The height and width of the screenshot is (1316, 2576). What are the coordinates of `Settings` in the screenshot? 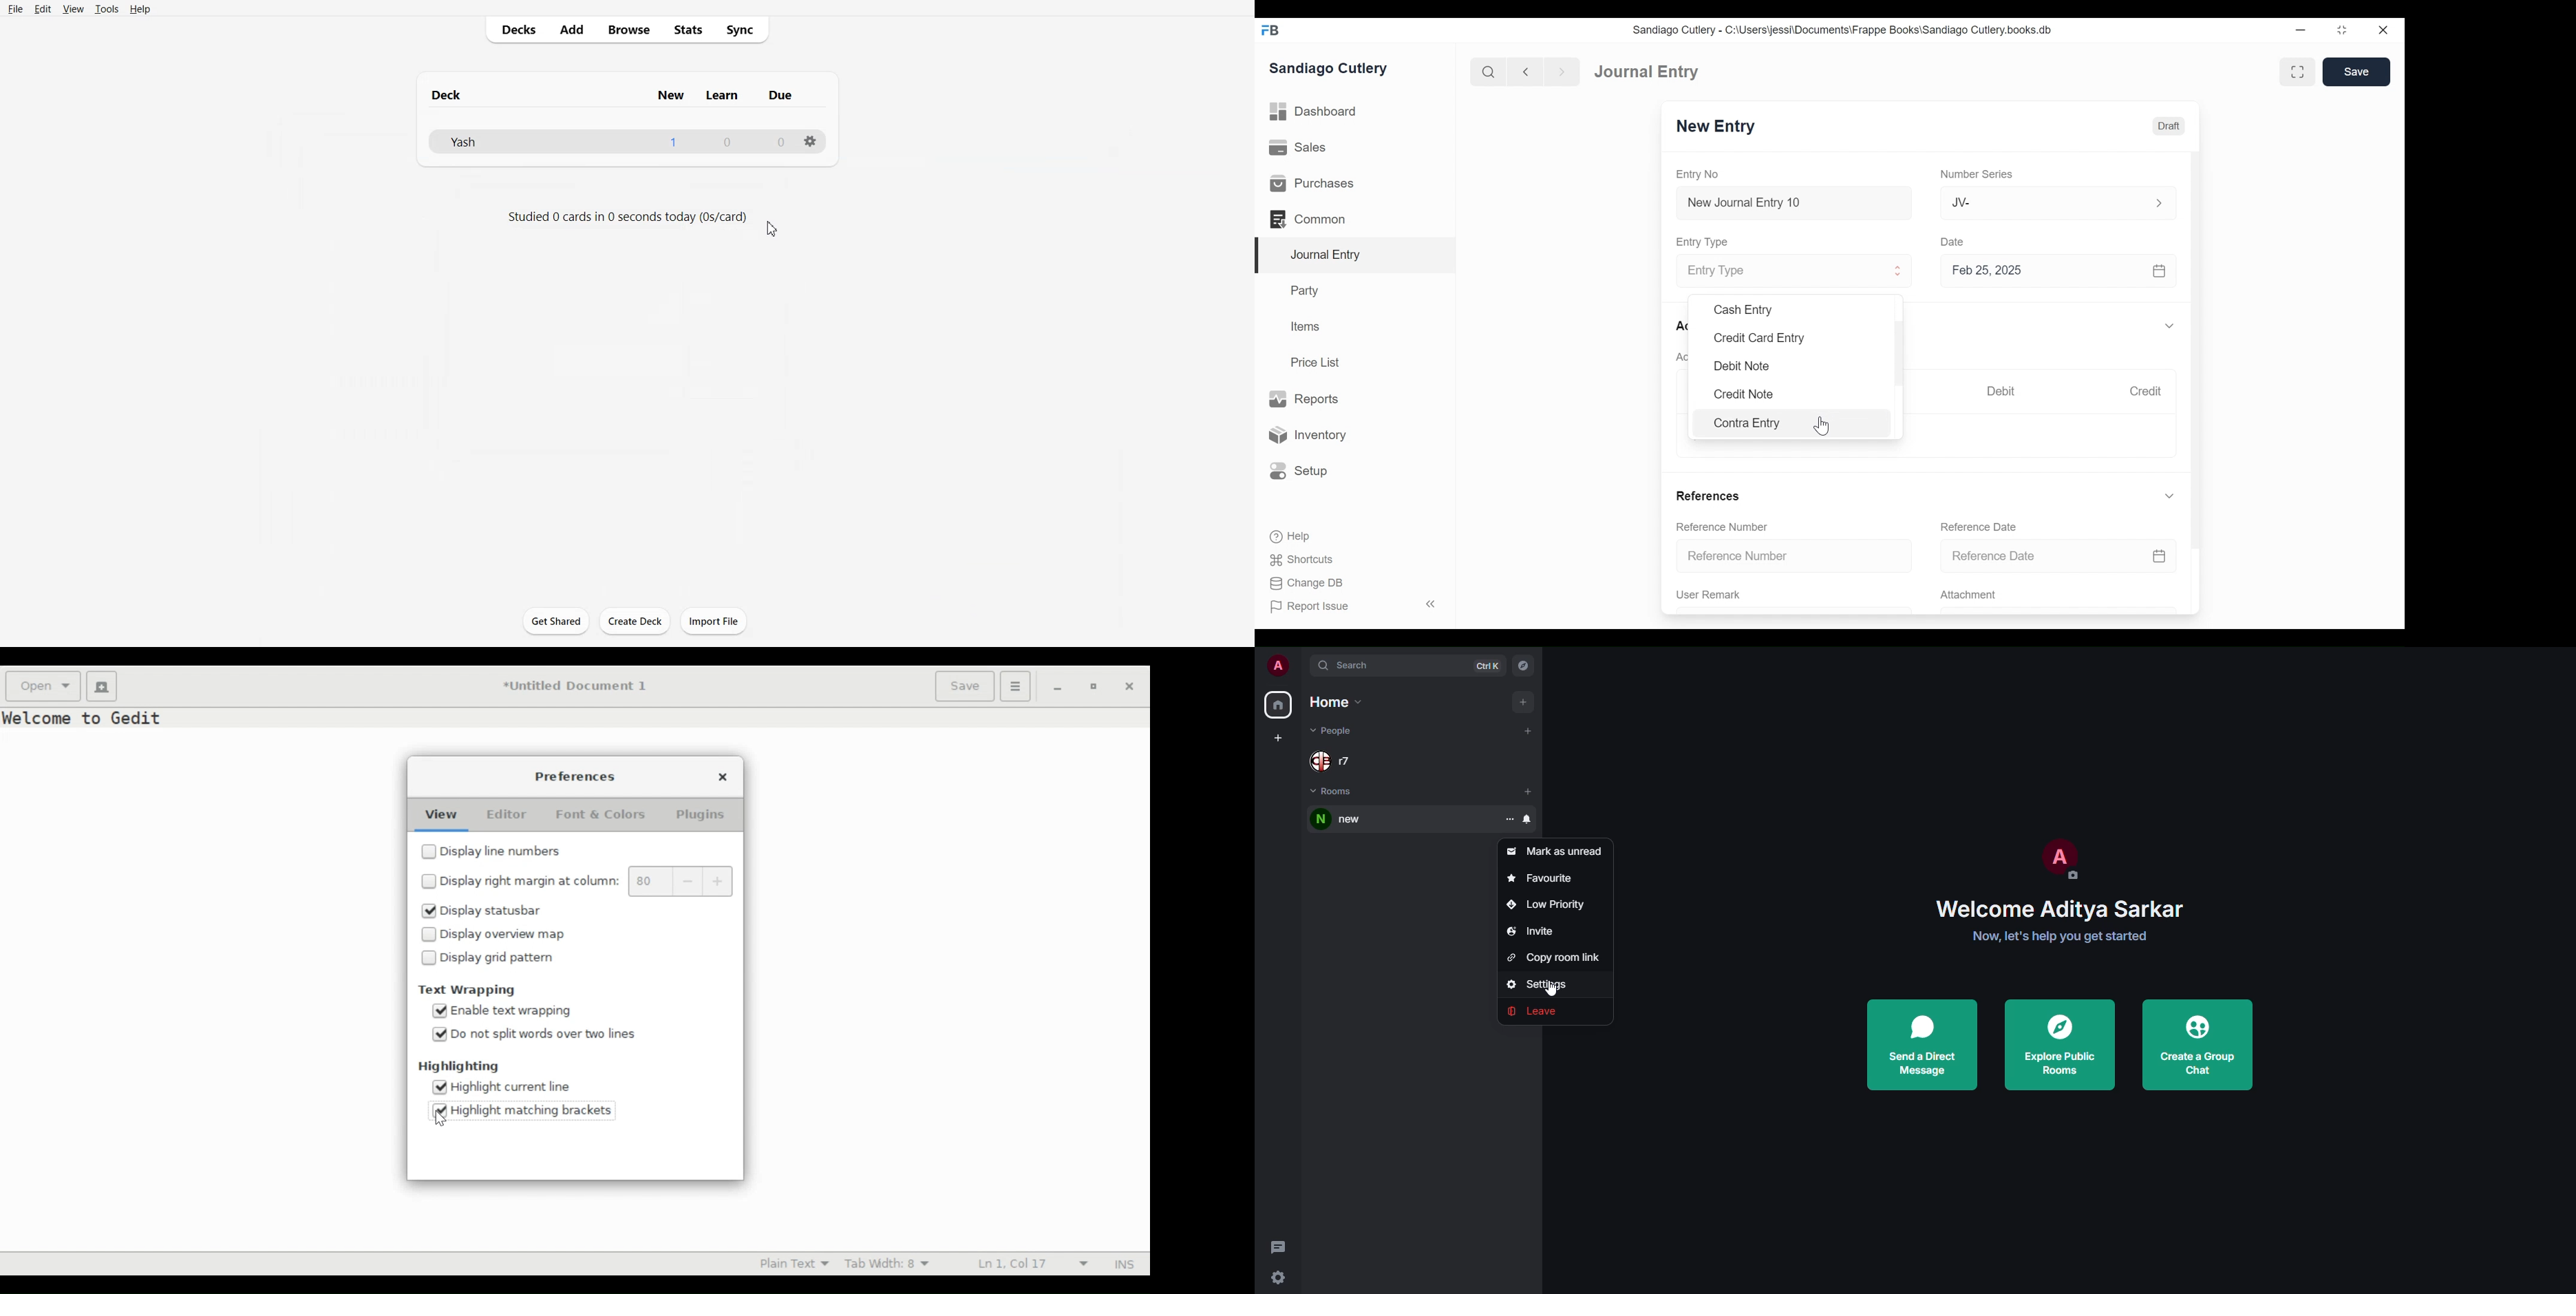 It's located at (808, 141).